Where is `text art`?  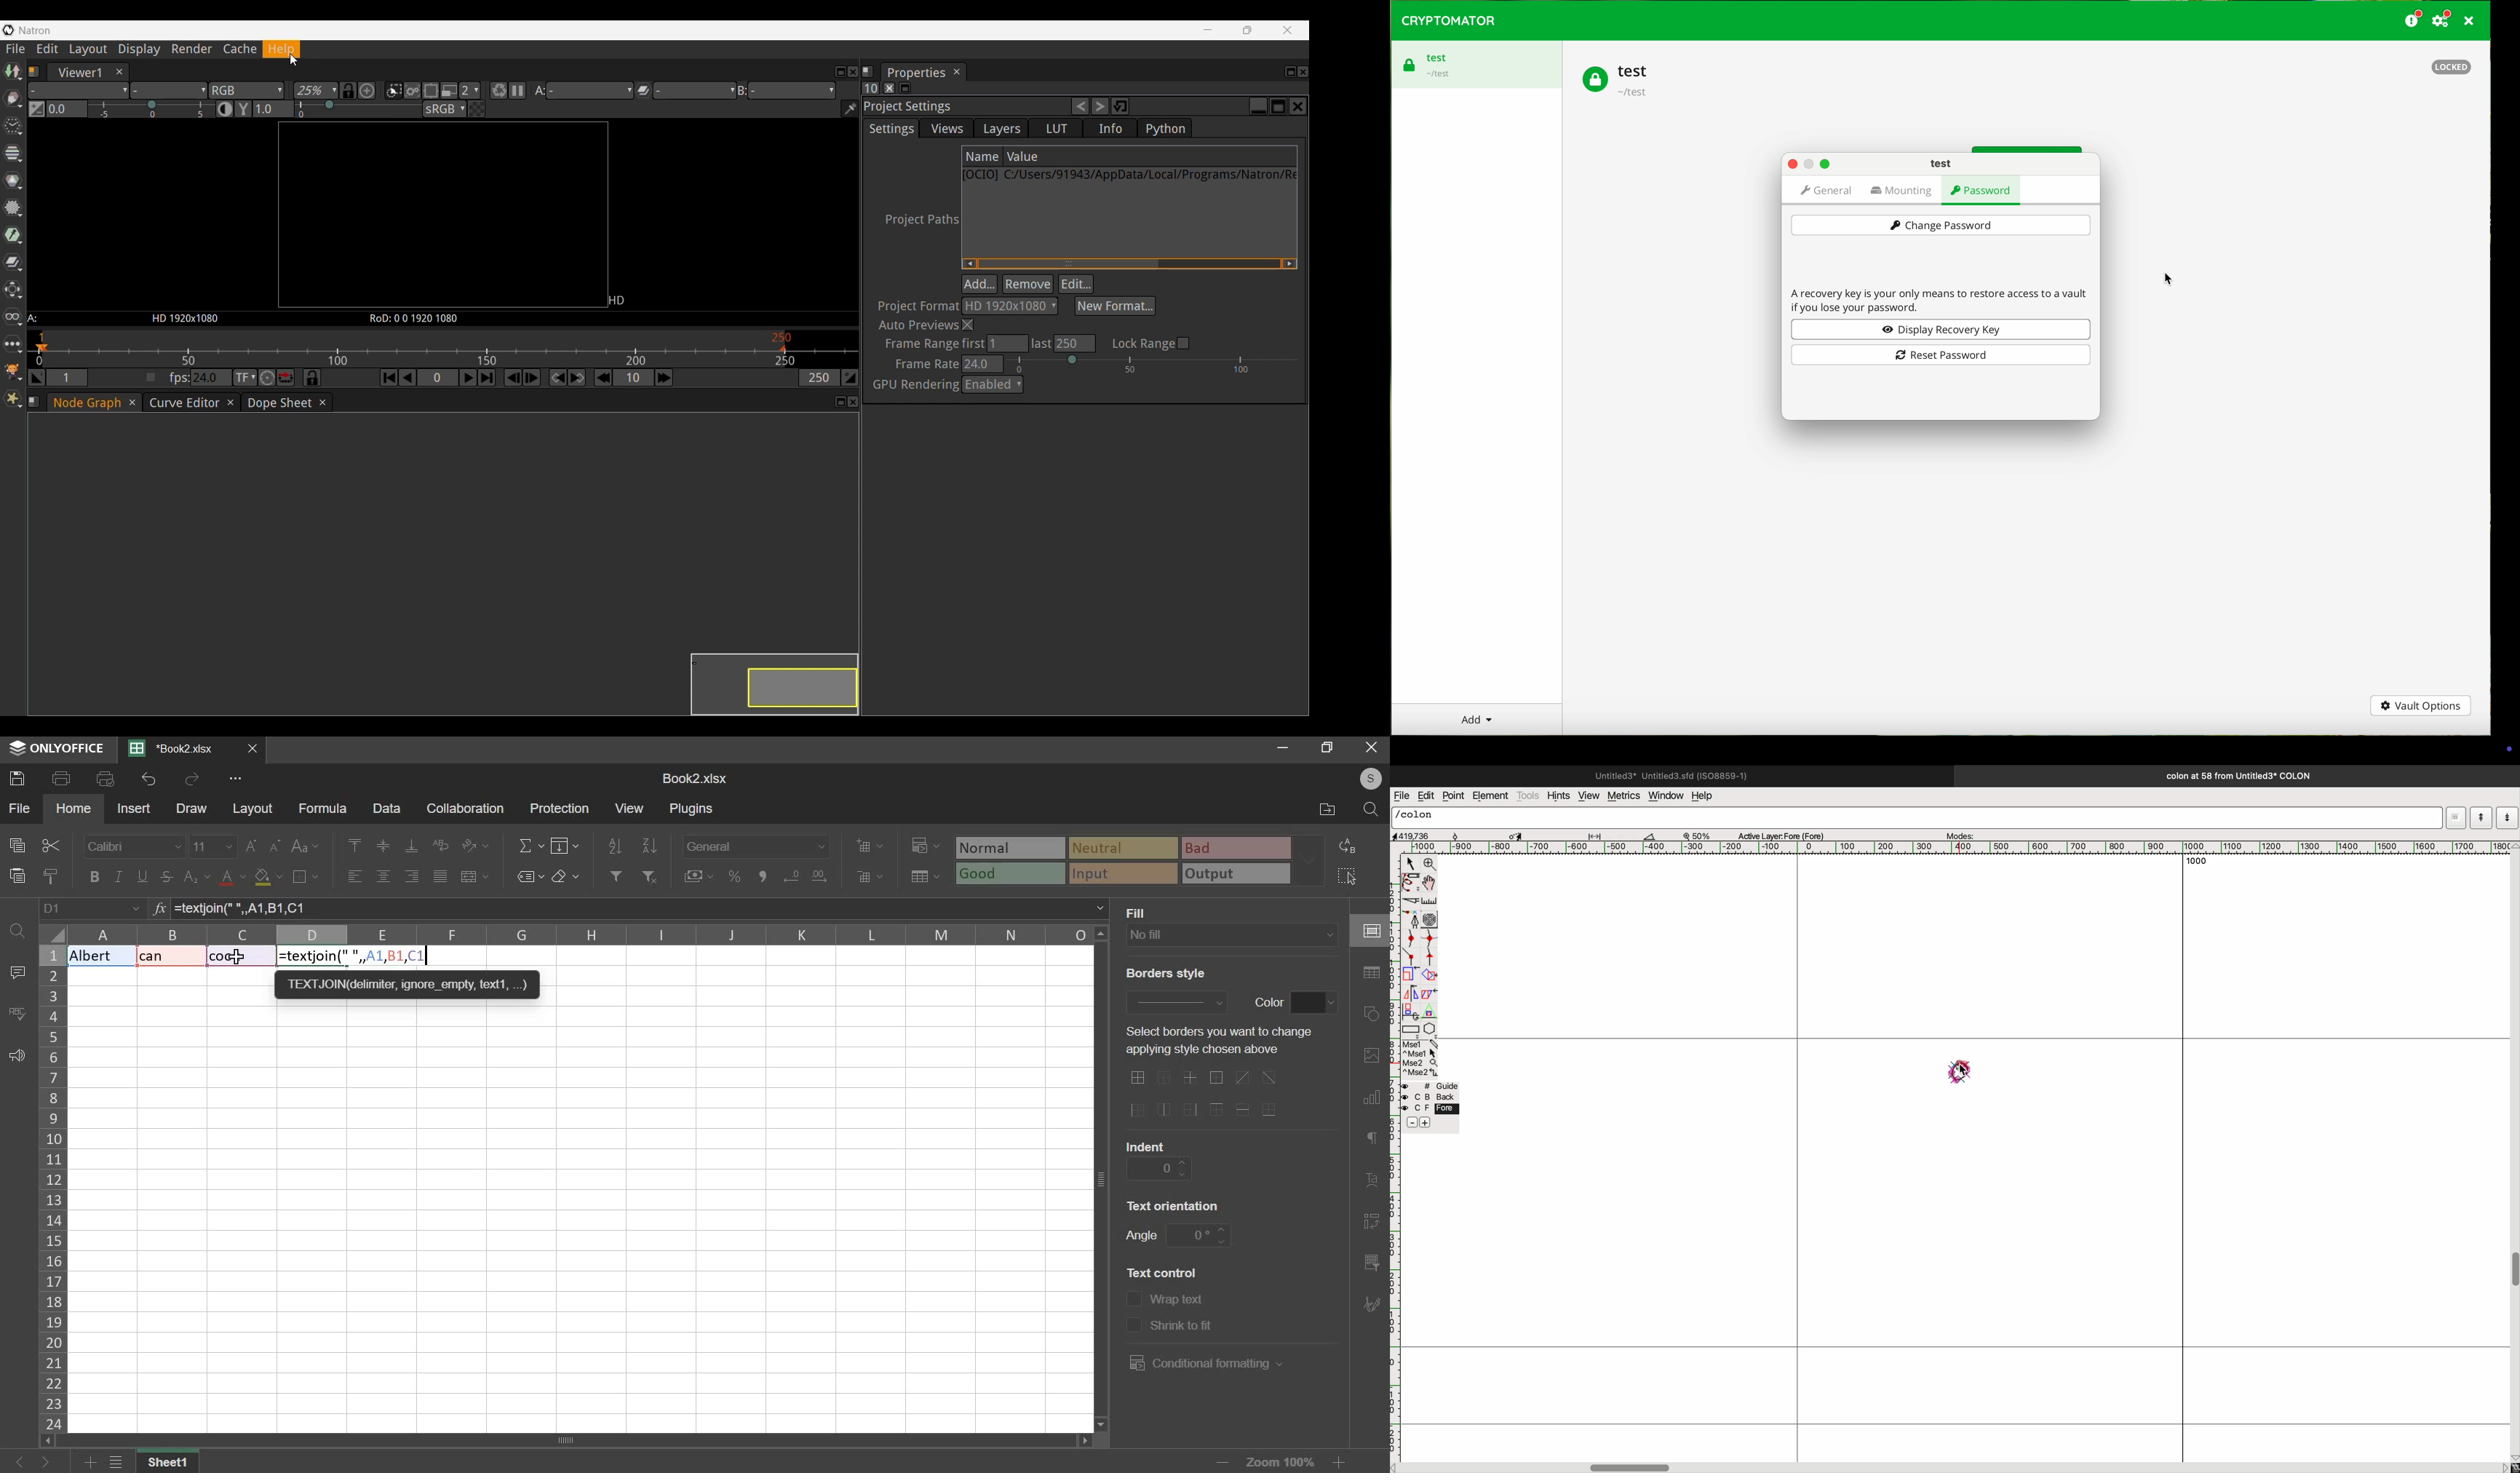
text art is located at coordinates (1372, 1184).